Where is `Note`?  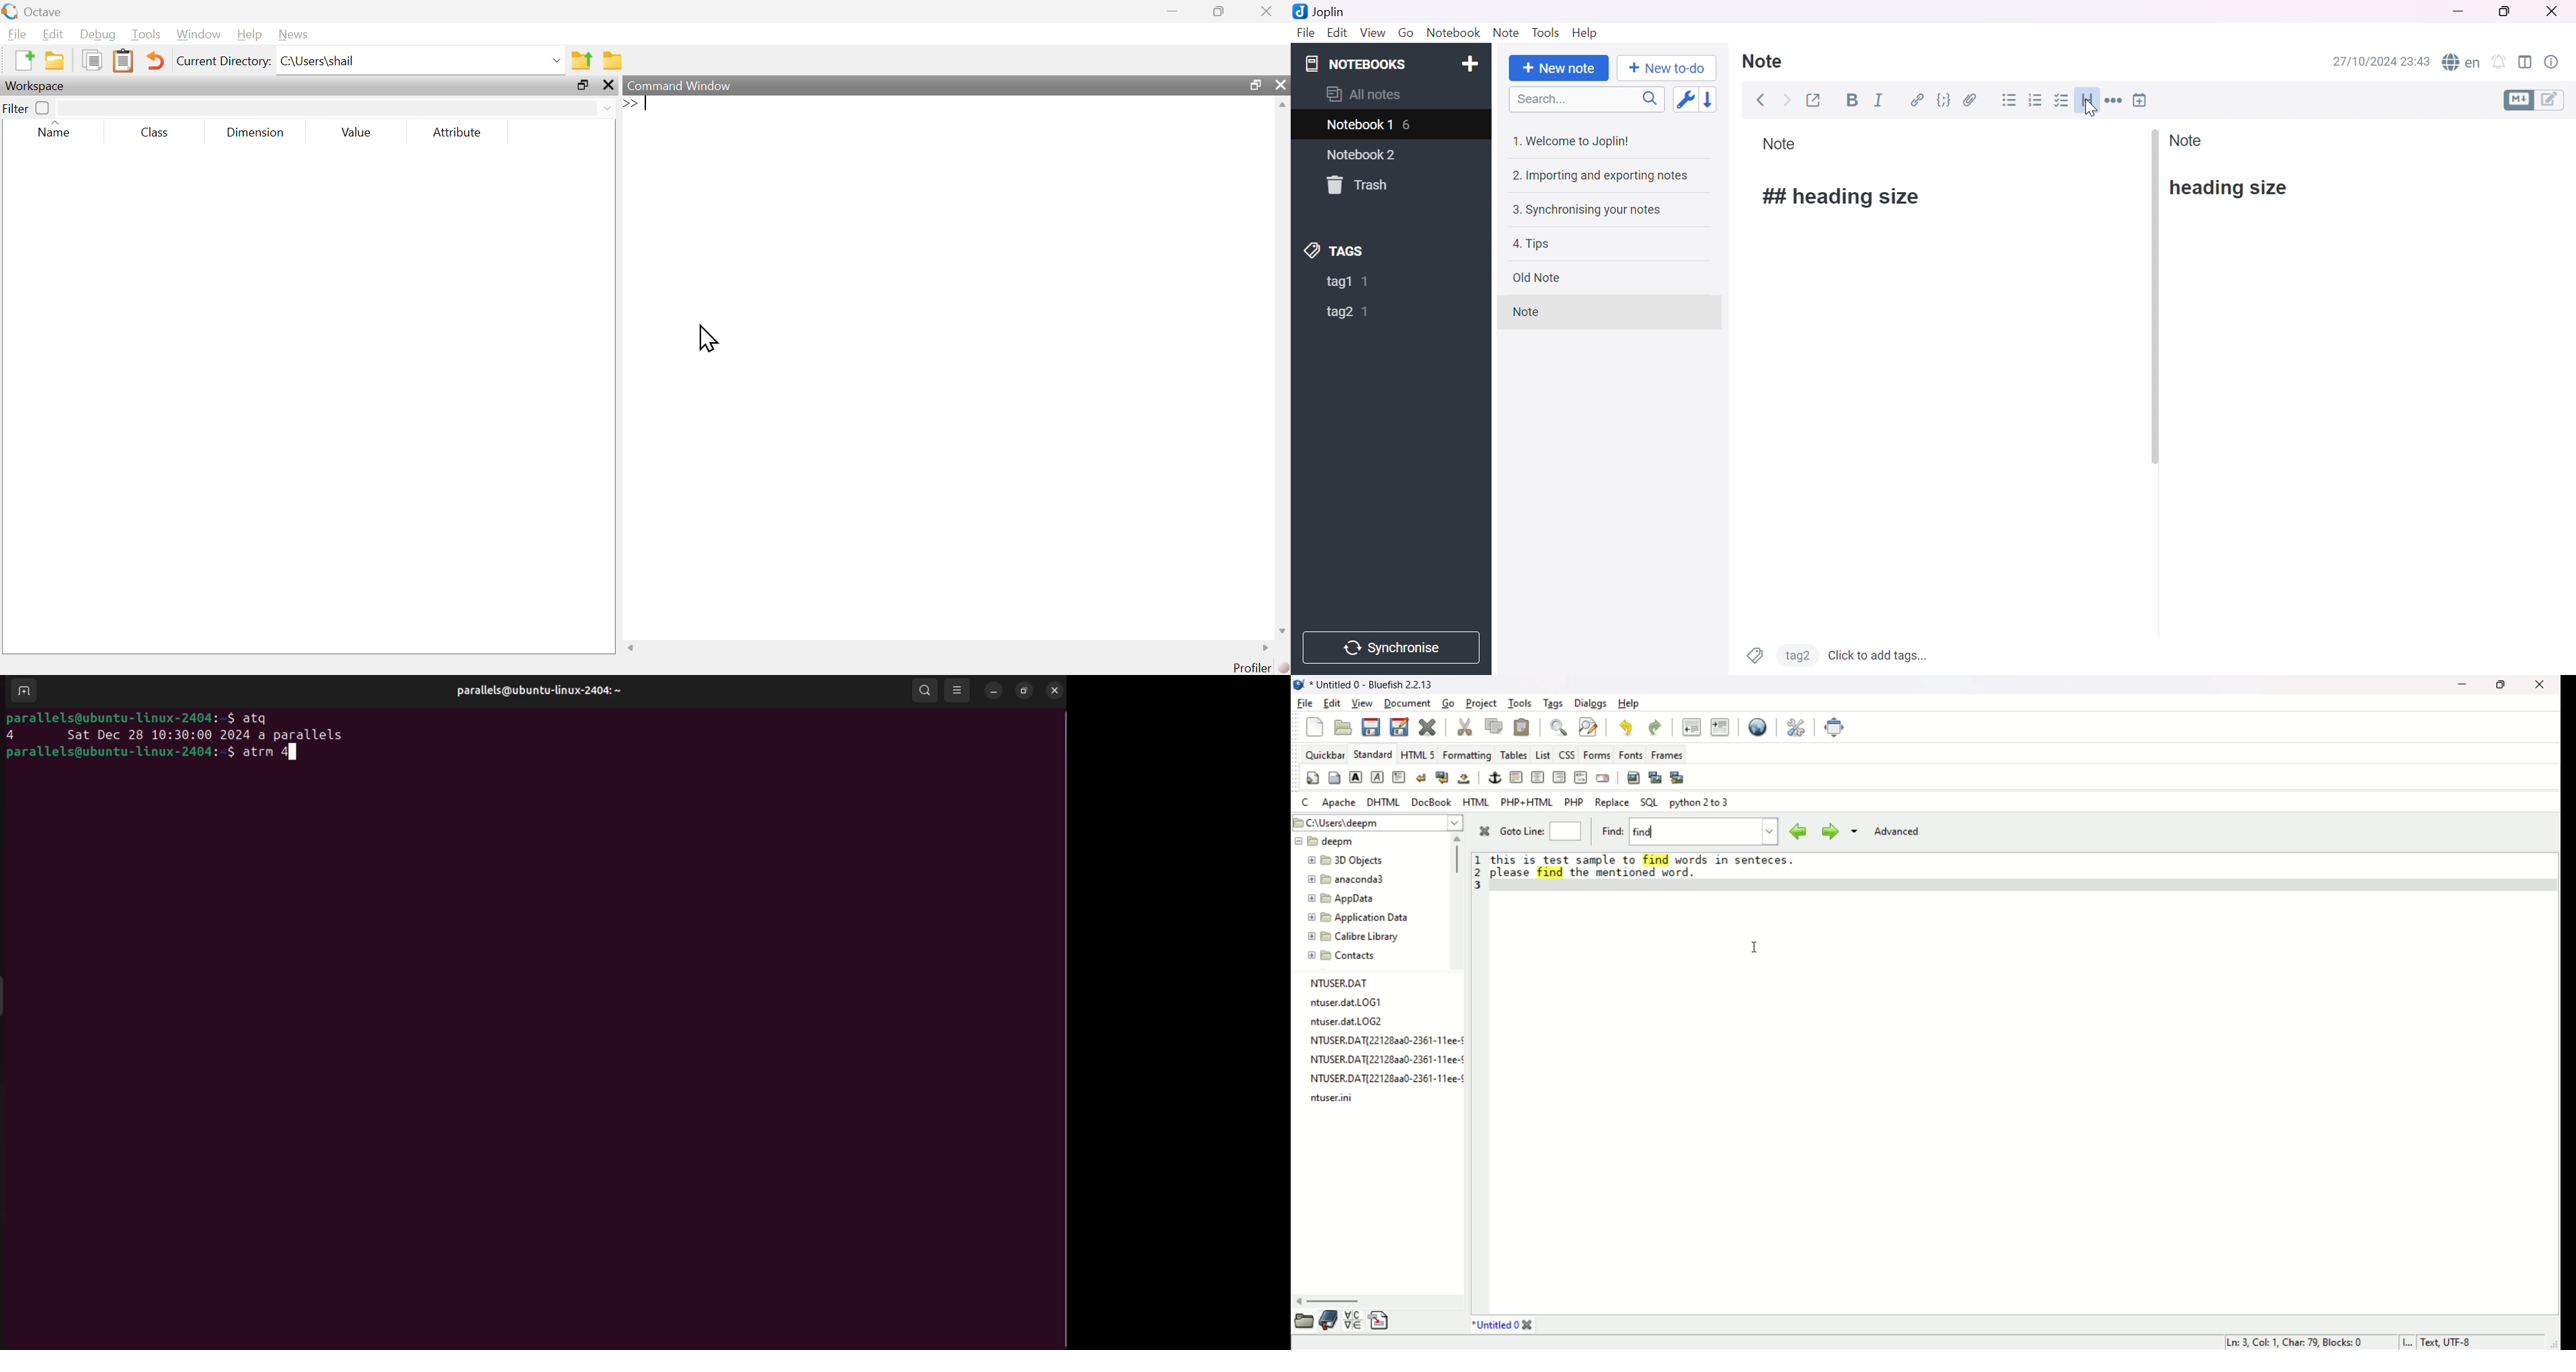 Note is located at coordinates (1508, 34).